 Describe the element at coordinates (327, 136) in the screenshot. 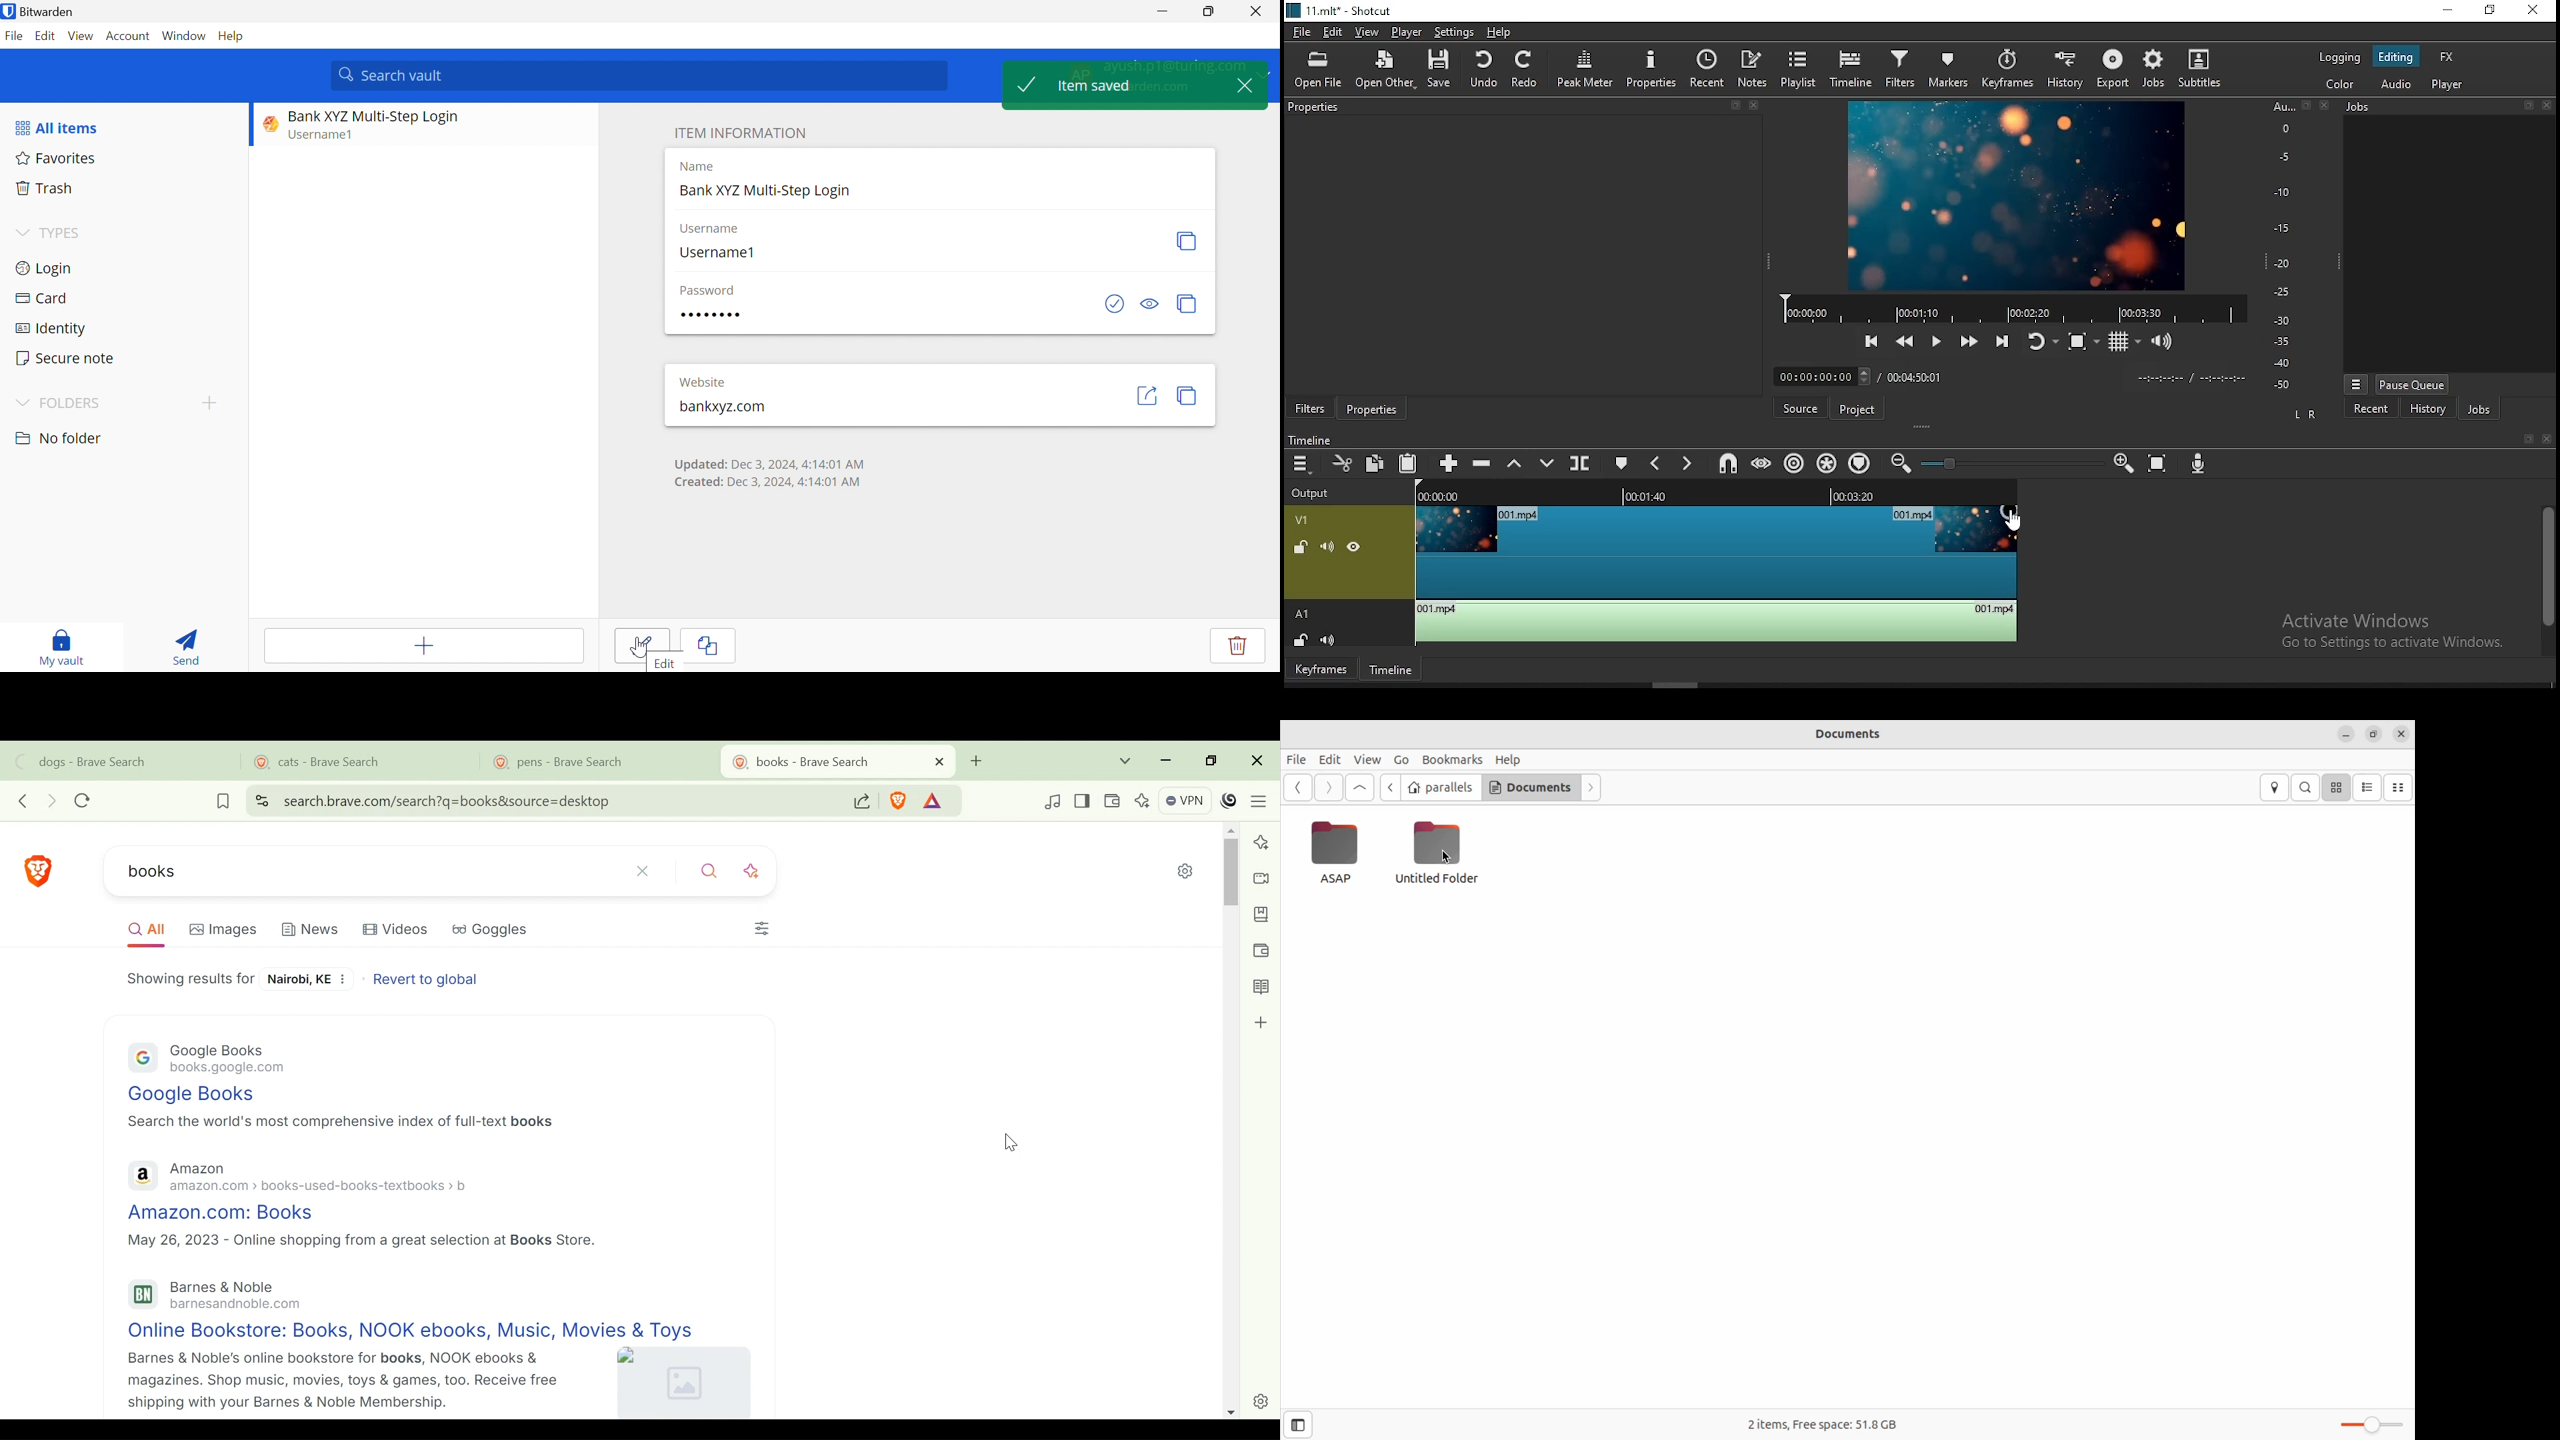

I see `Username1` at that location.